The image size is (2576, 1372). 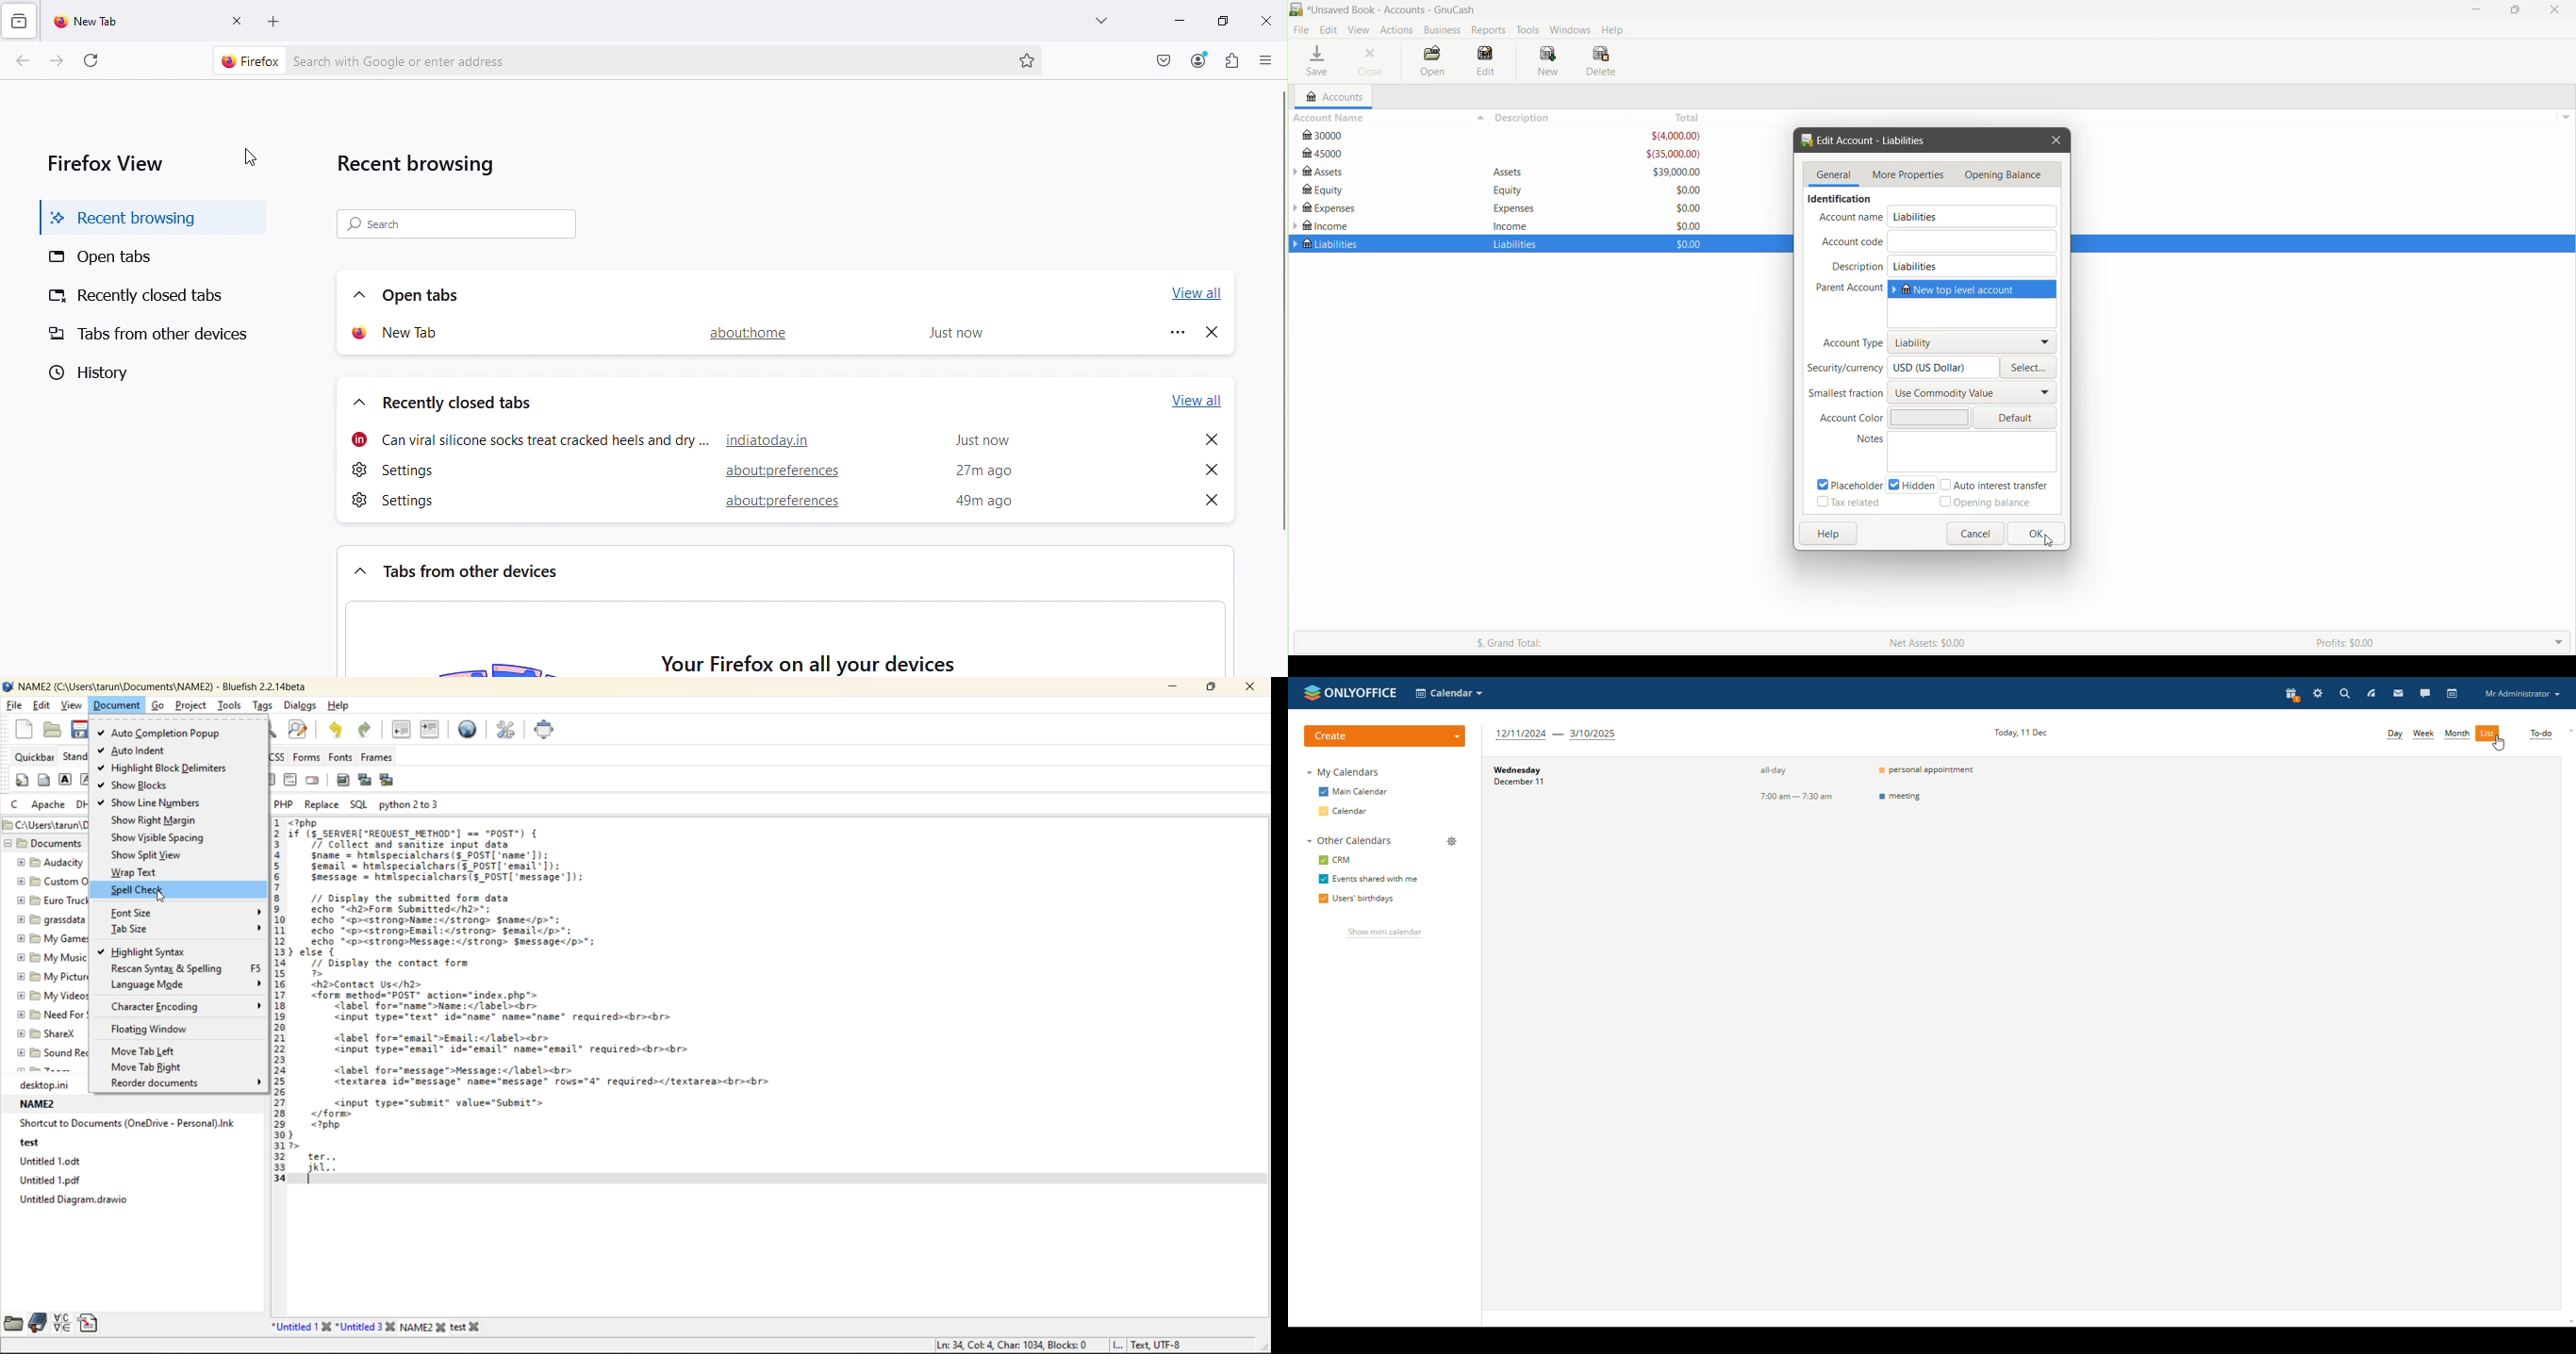 I want to click on move tab left, so click(x=148, y=1050).